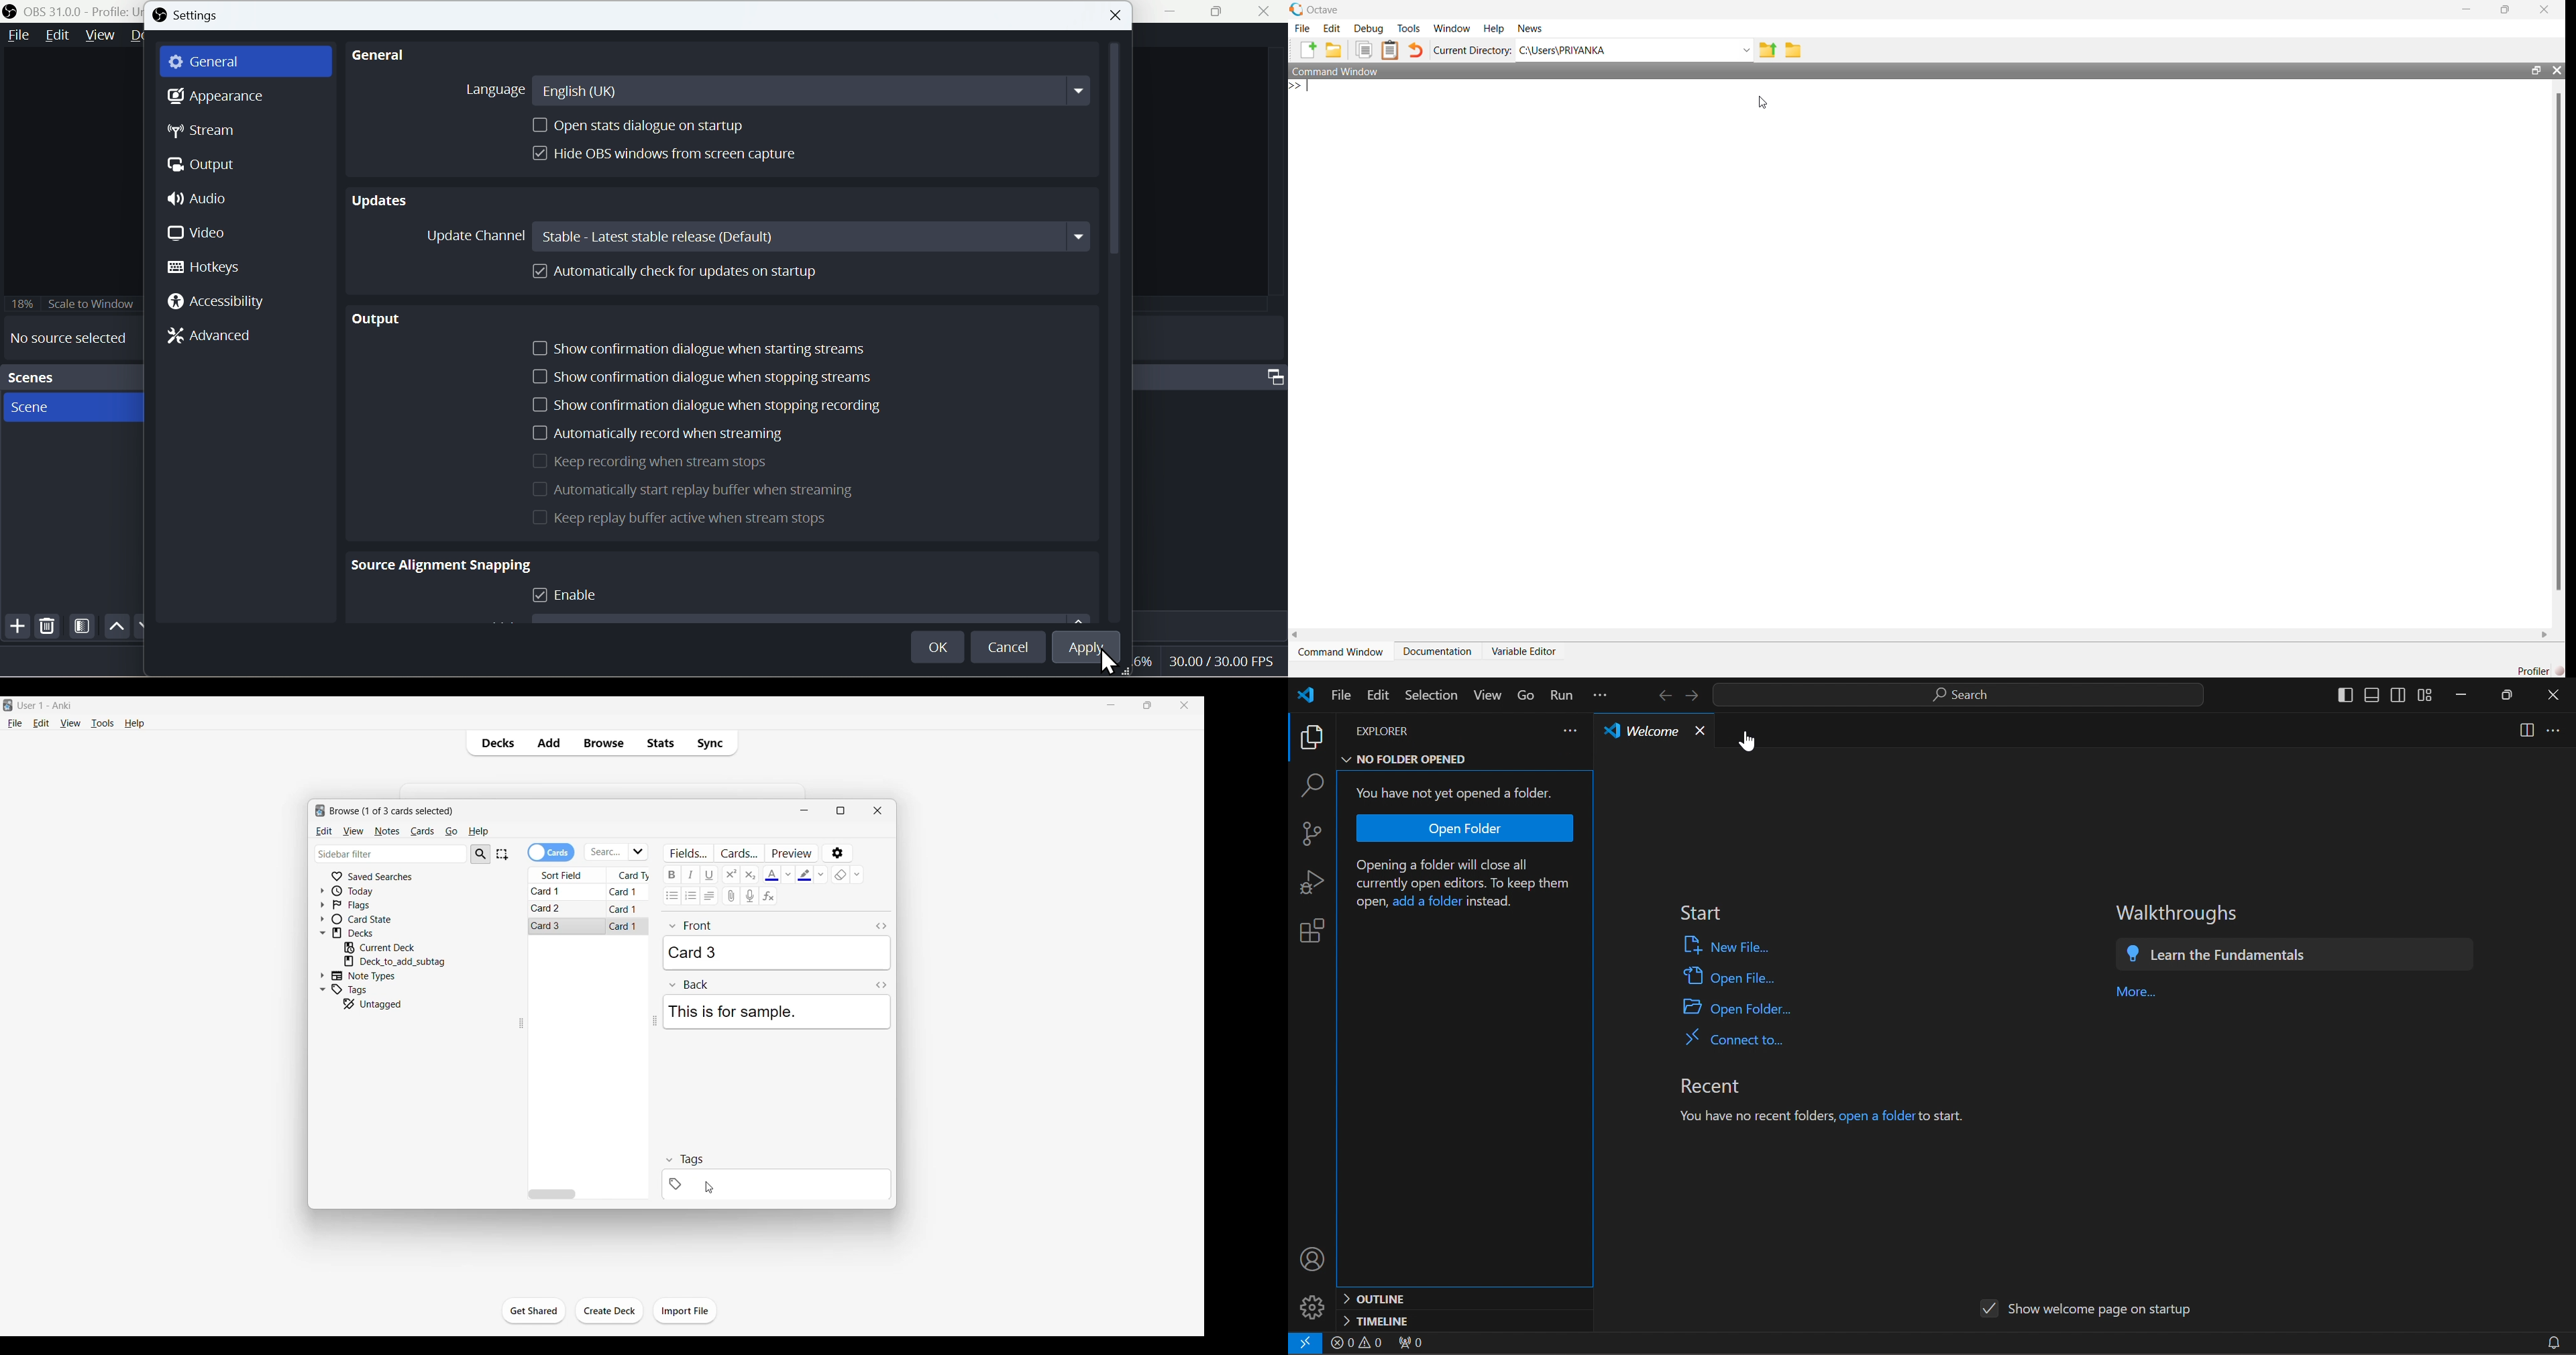  What do you see at coordinates (495, 743) in the screenshot?
I see `Decks` at bounding box center [495, 743].